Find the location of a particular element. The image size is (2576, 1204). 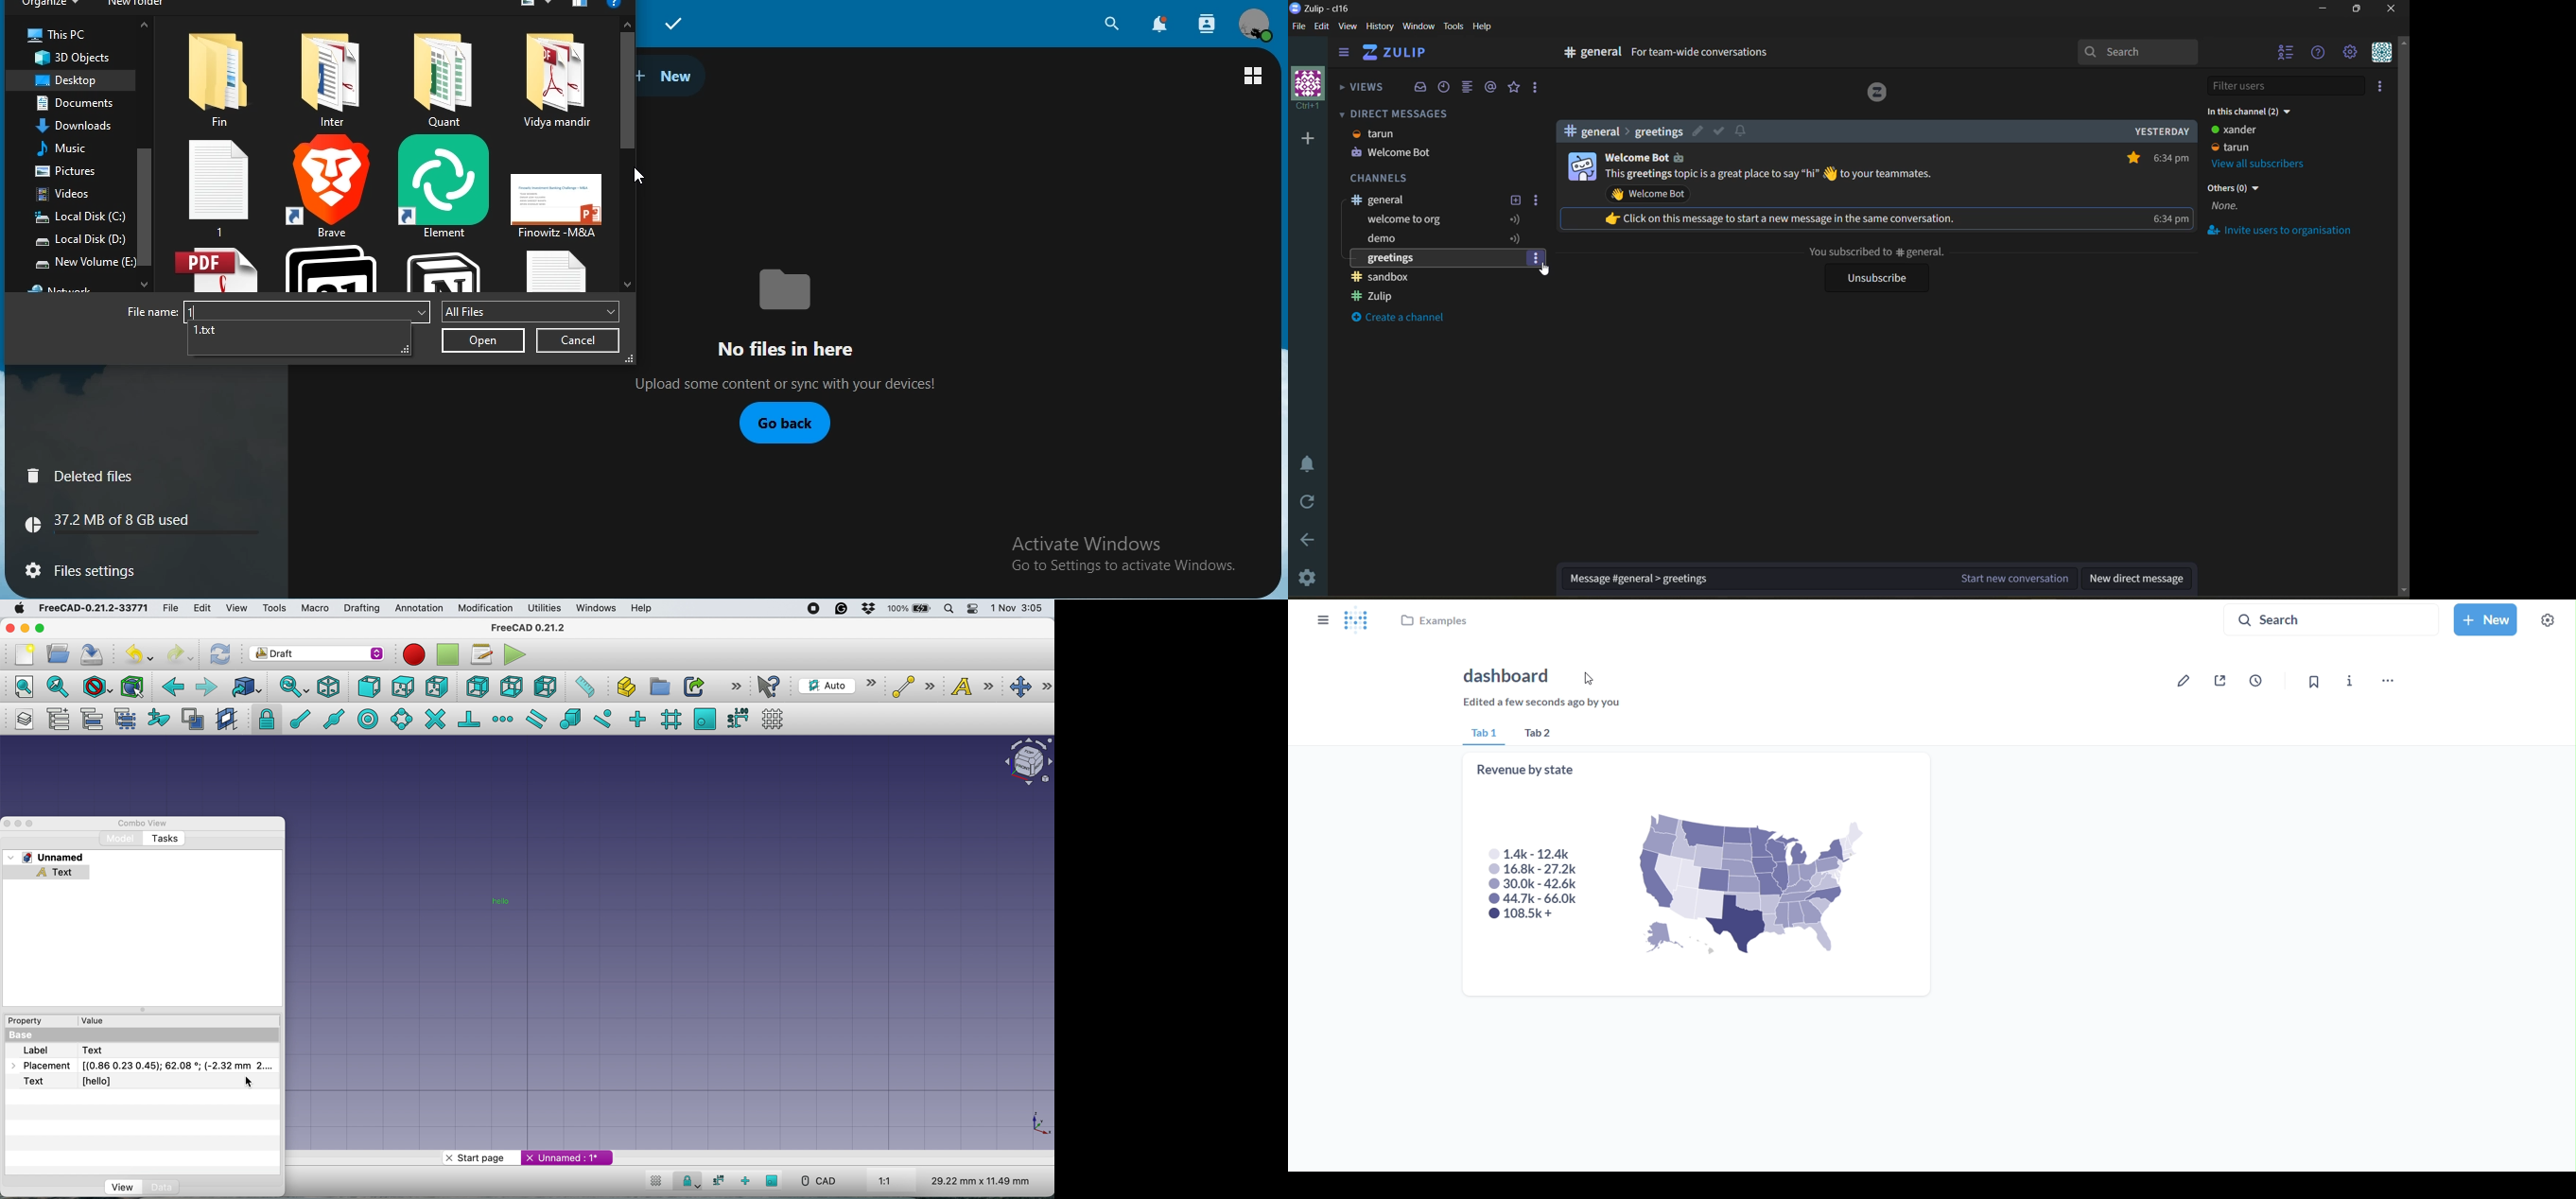

utilities is located at coordinates (544, 609).